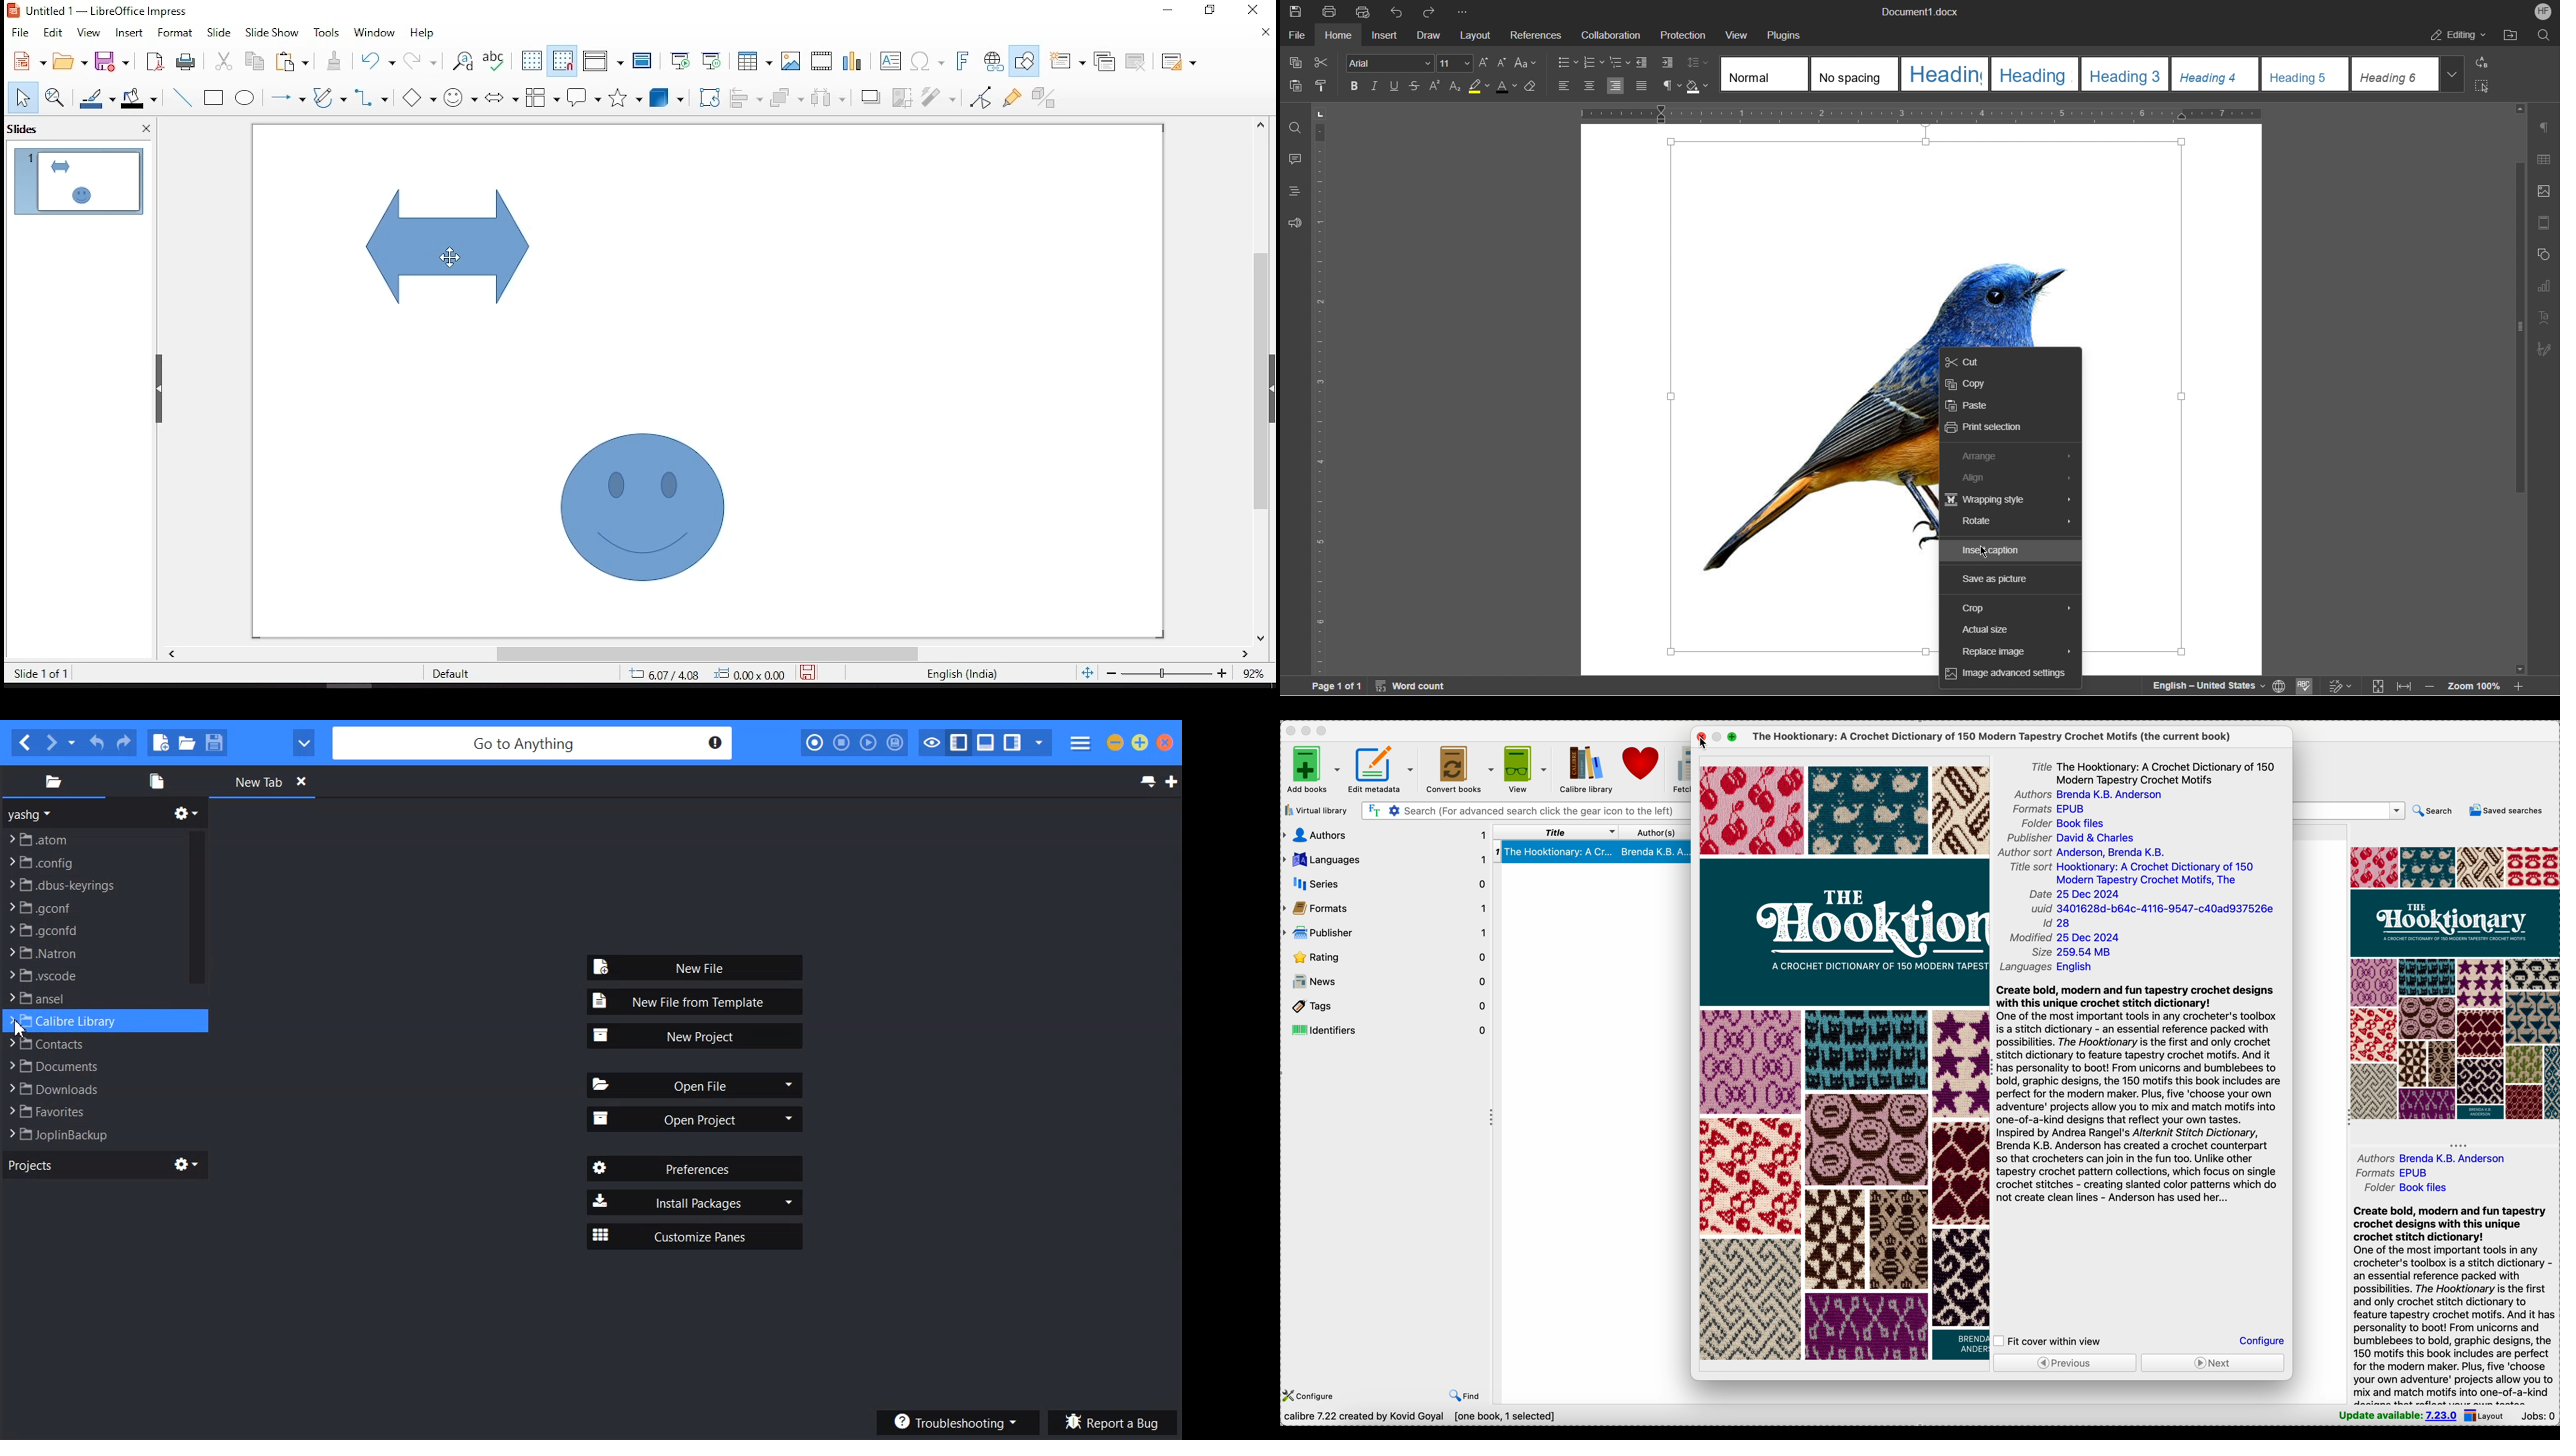 The width and height of the screenshot is (2576, 1456). What do you see at coordinates (328, 97) in the screenshot?
I see `curves and polygons` at bounding box center [328, 97].